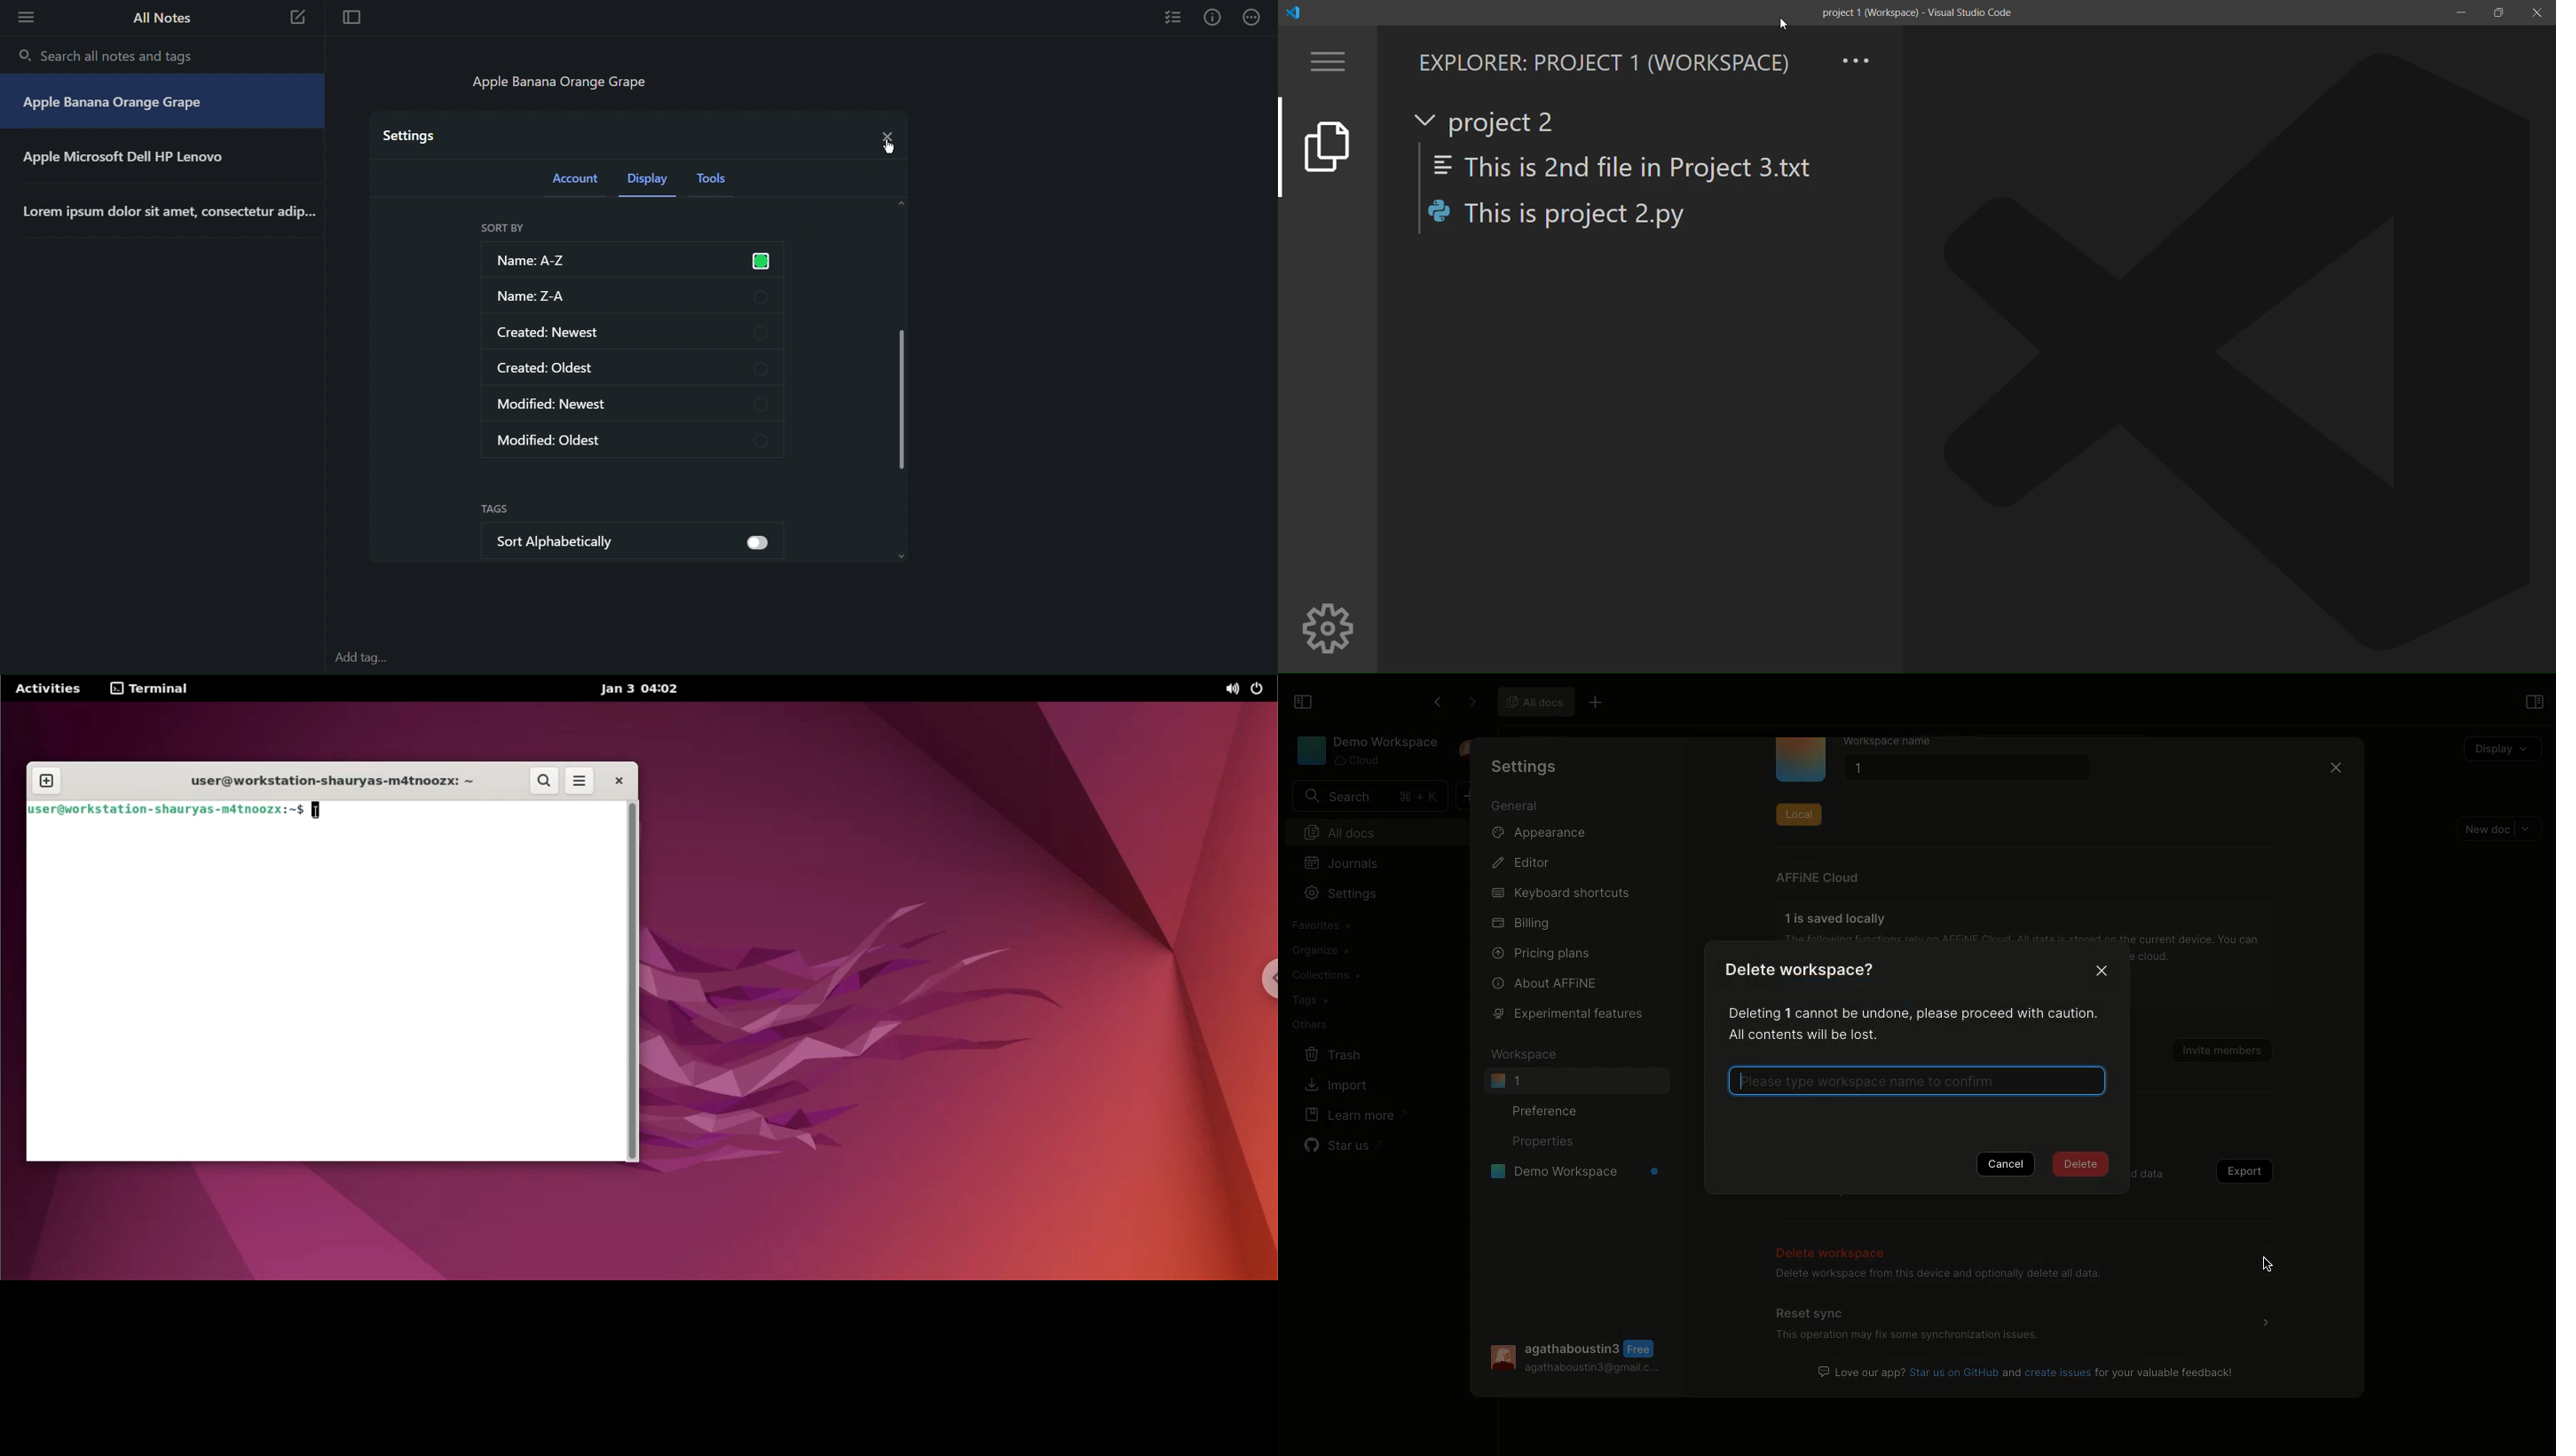 This screenshot has height=1456, width=2576. What do you see at coordinates (907, 559) in the screenshot?
I see `scroll down` at bounding box center [907, 559].